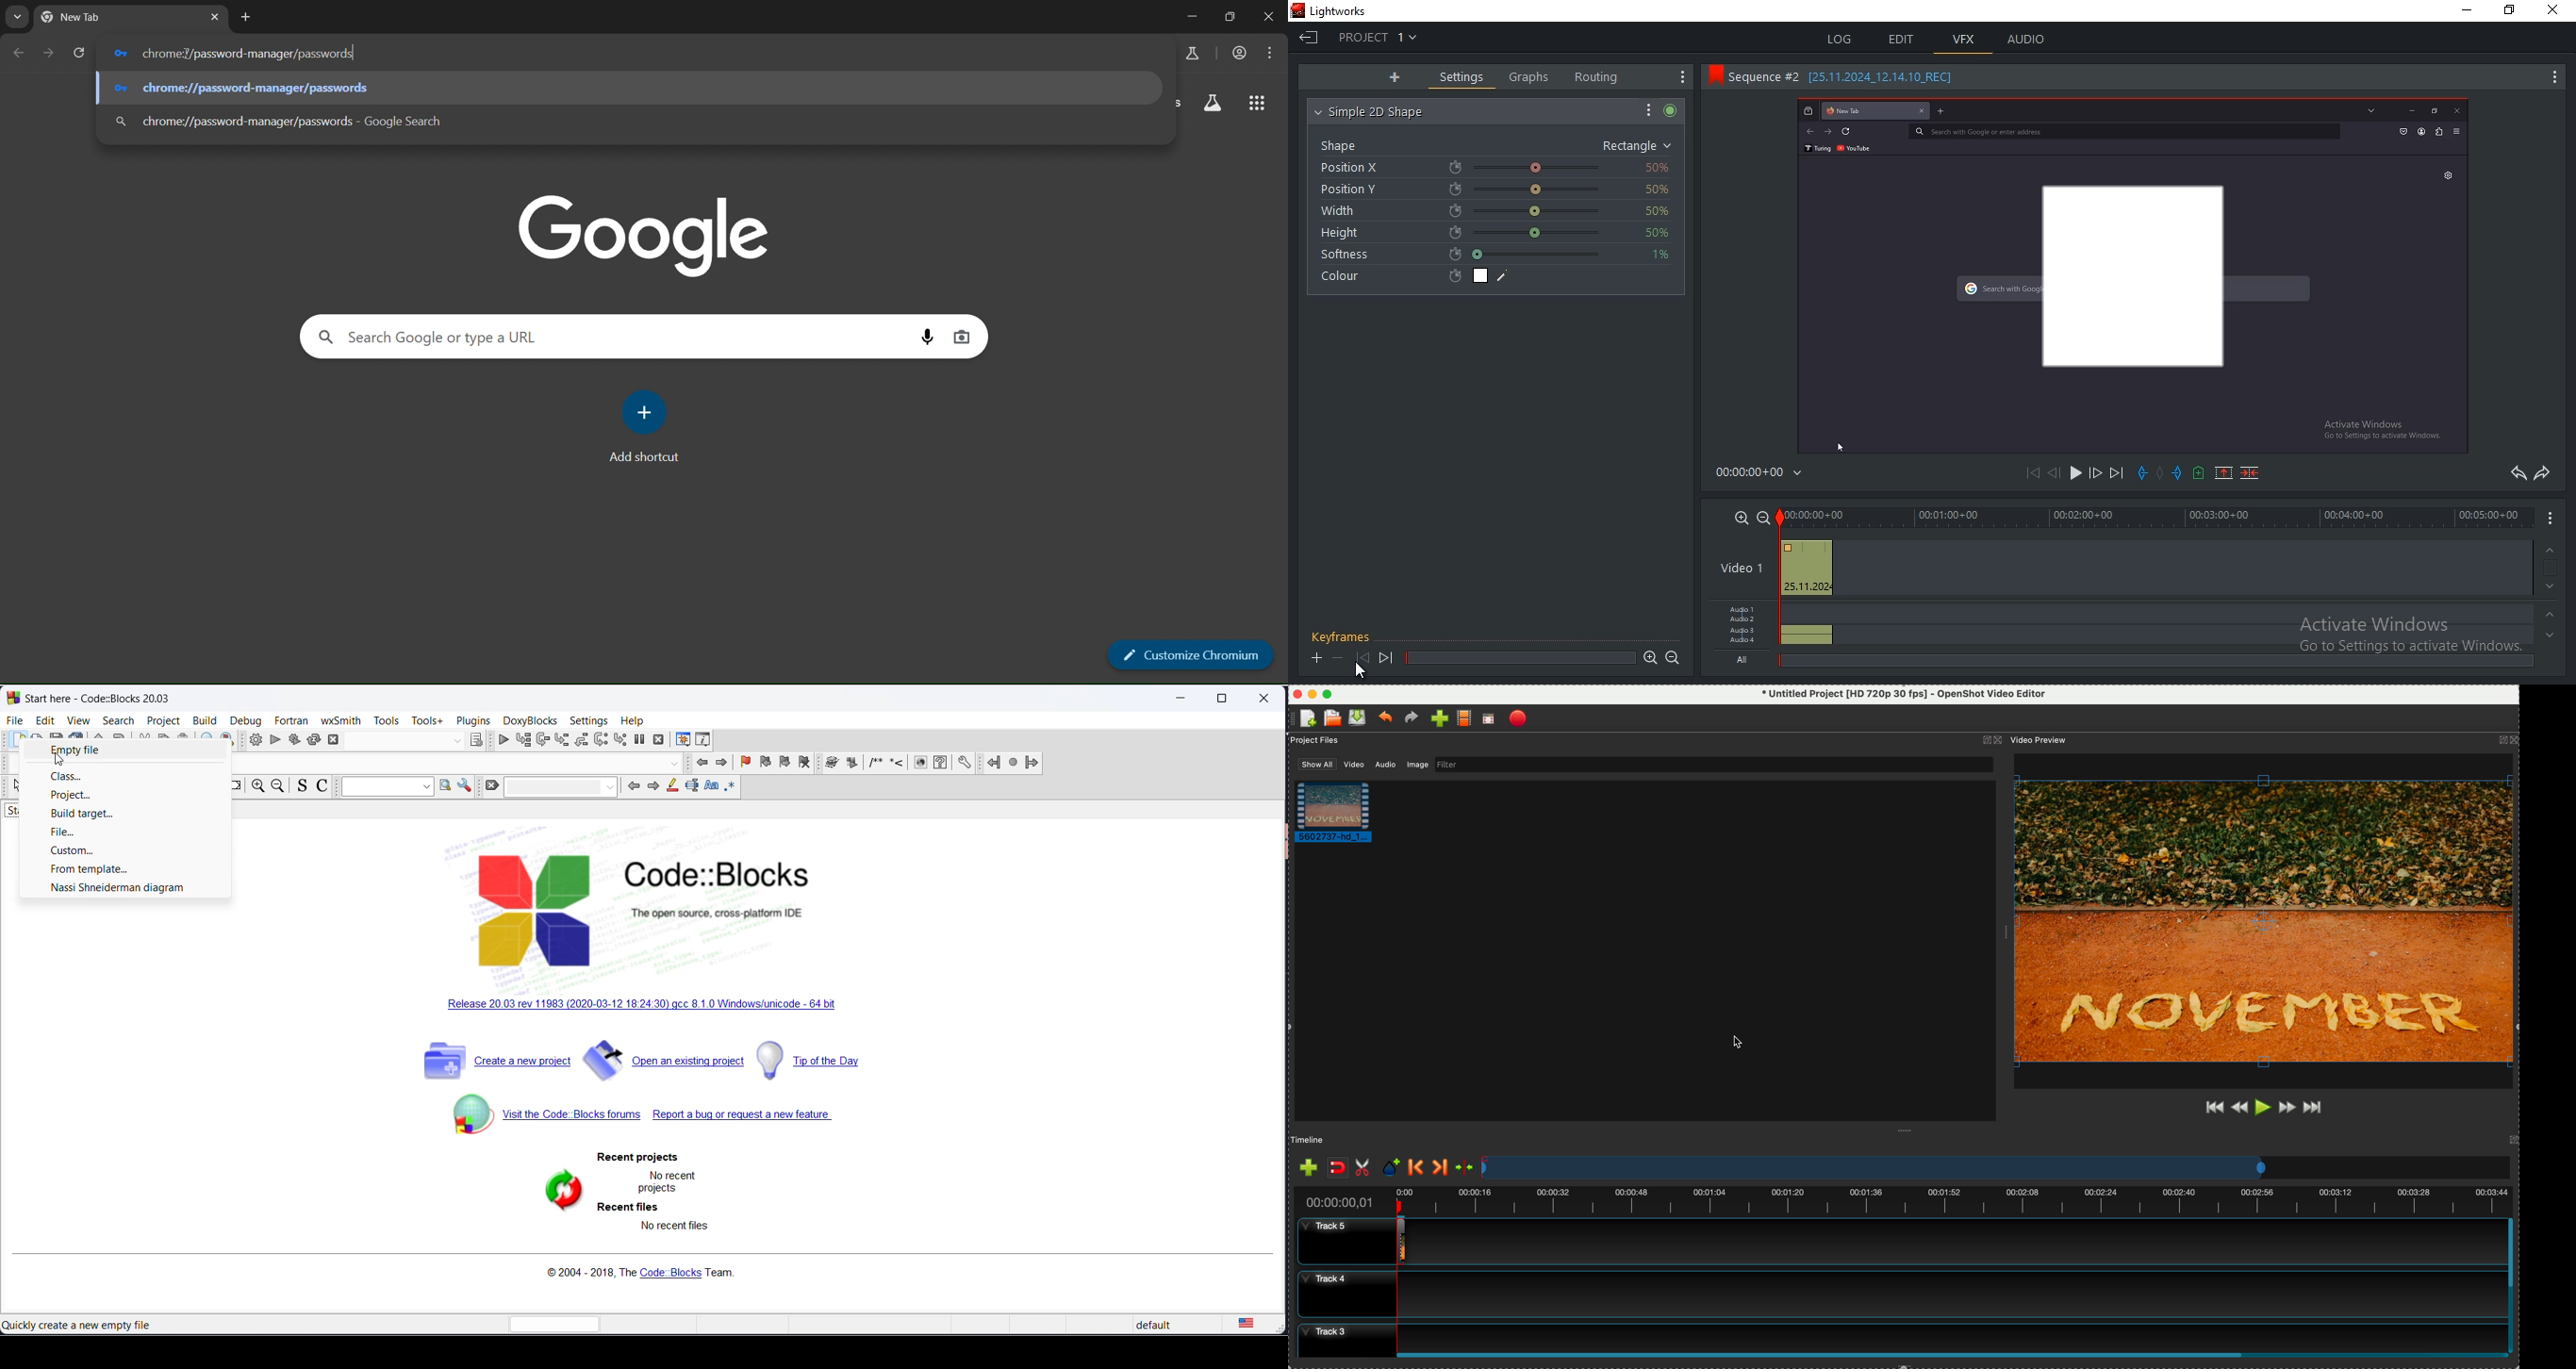  What do you see at coordinates (1764, 517) in the screenshot?
I see `zoom out` at bounding box center [1764, 517].